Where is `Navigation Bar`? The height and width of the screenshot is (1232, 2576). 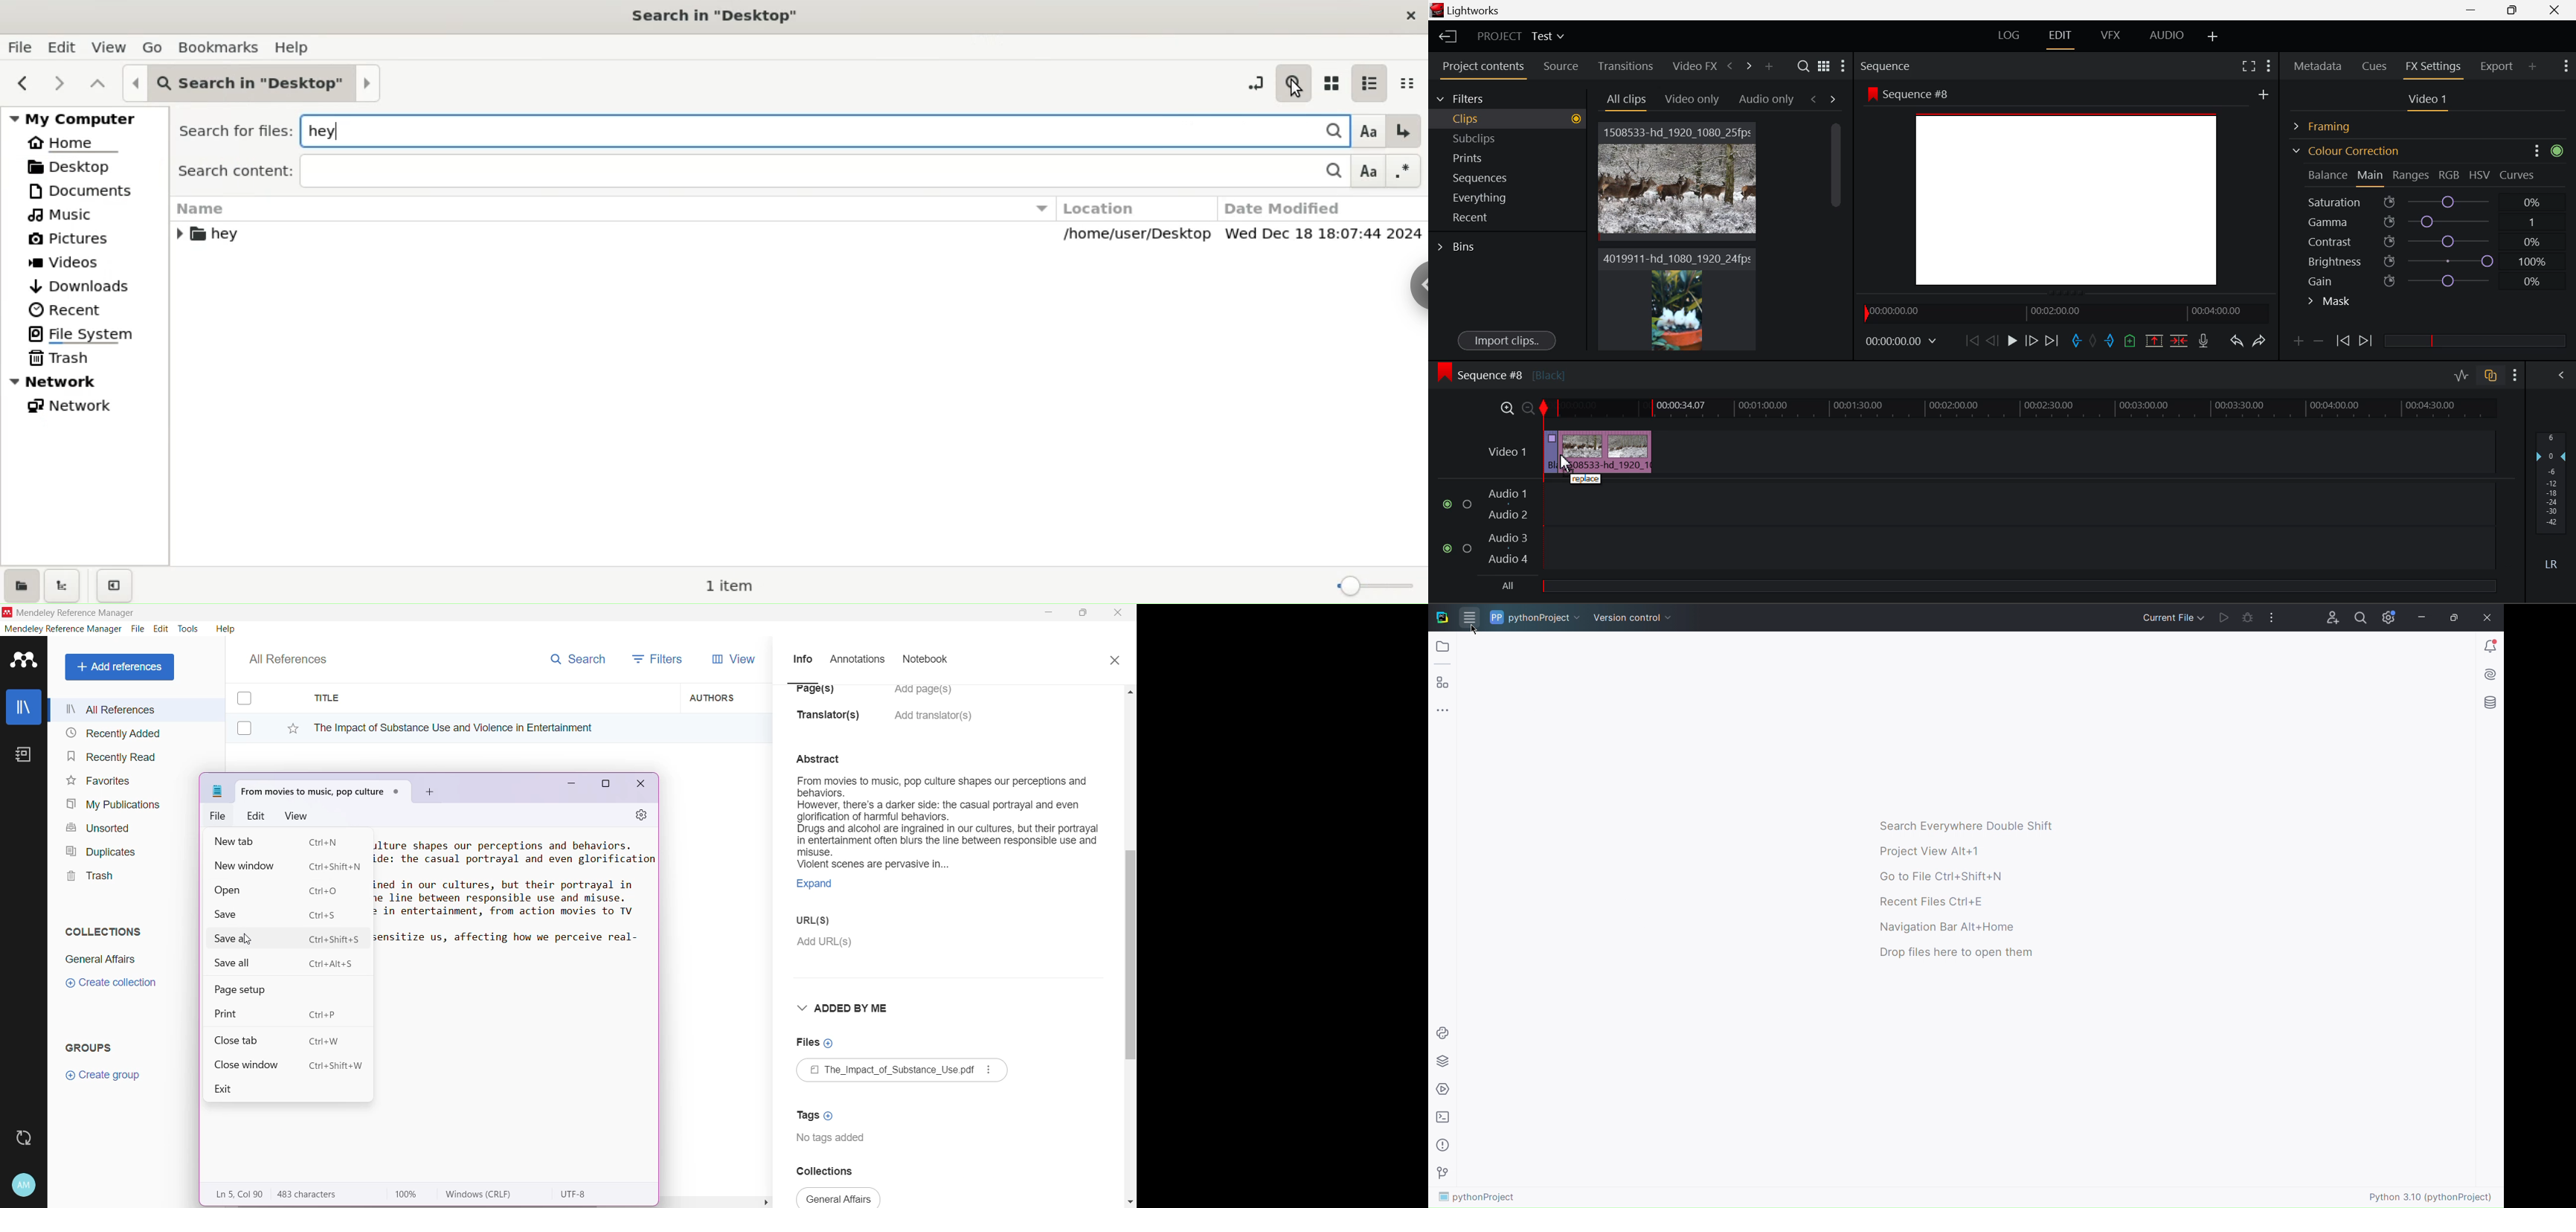
Navigation Bar is located at coordinates (1944, 926).